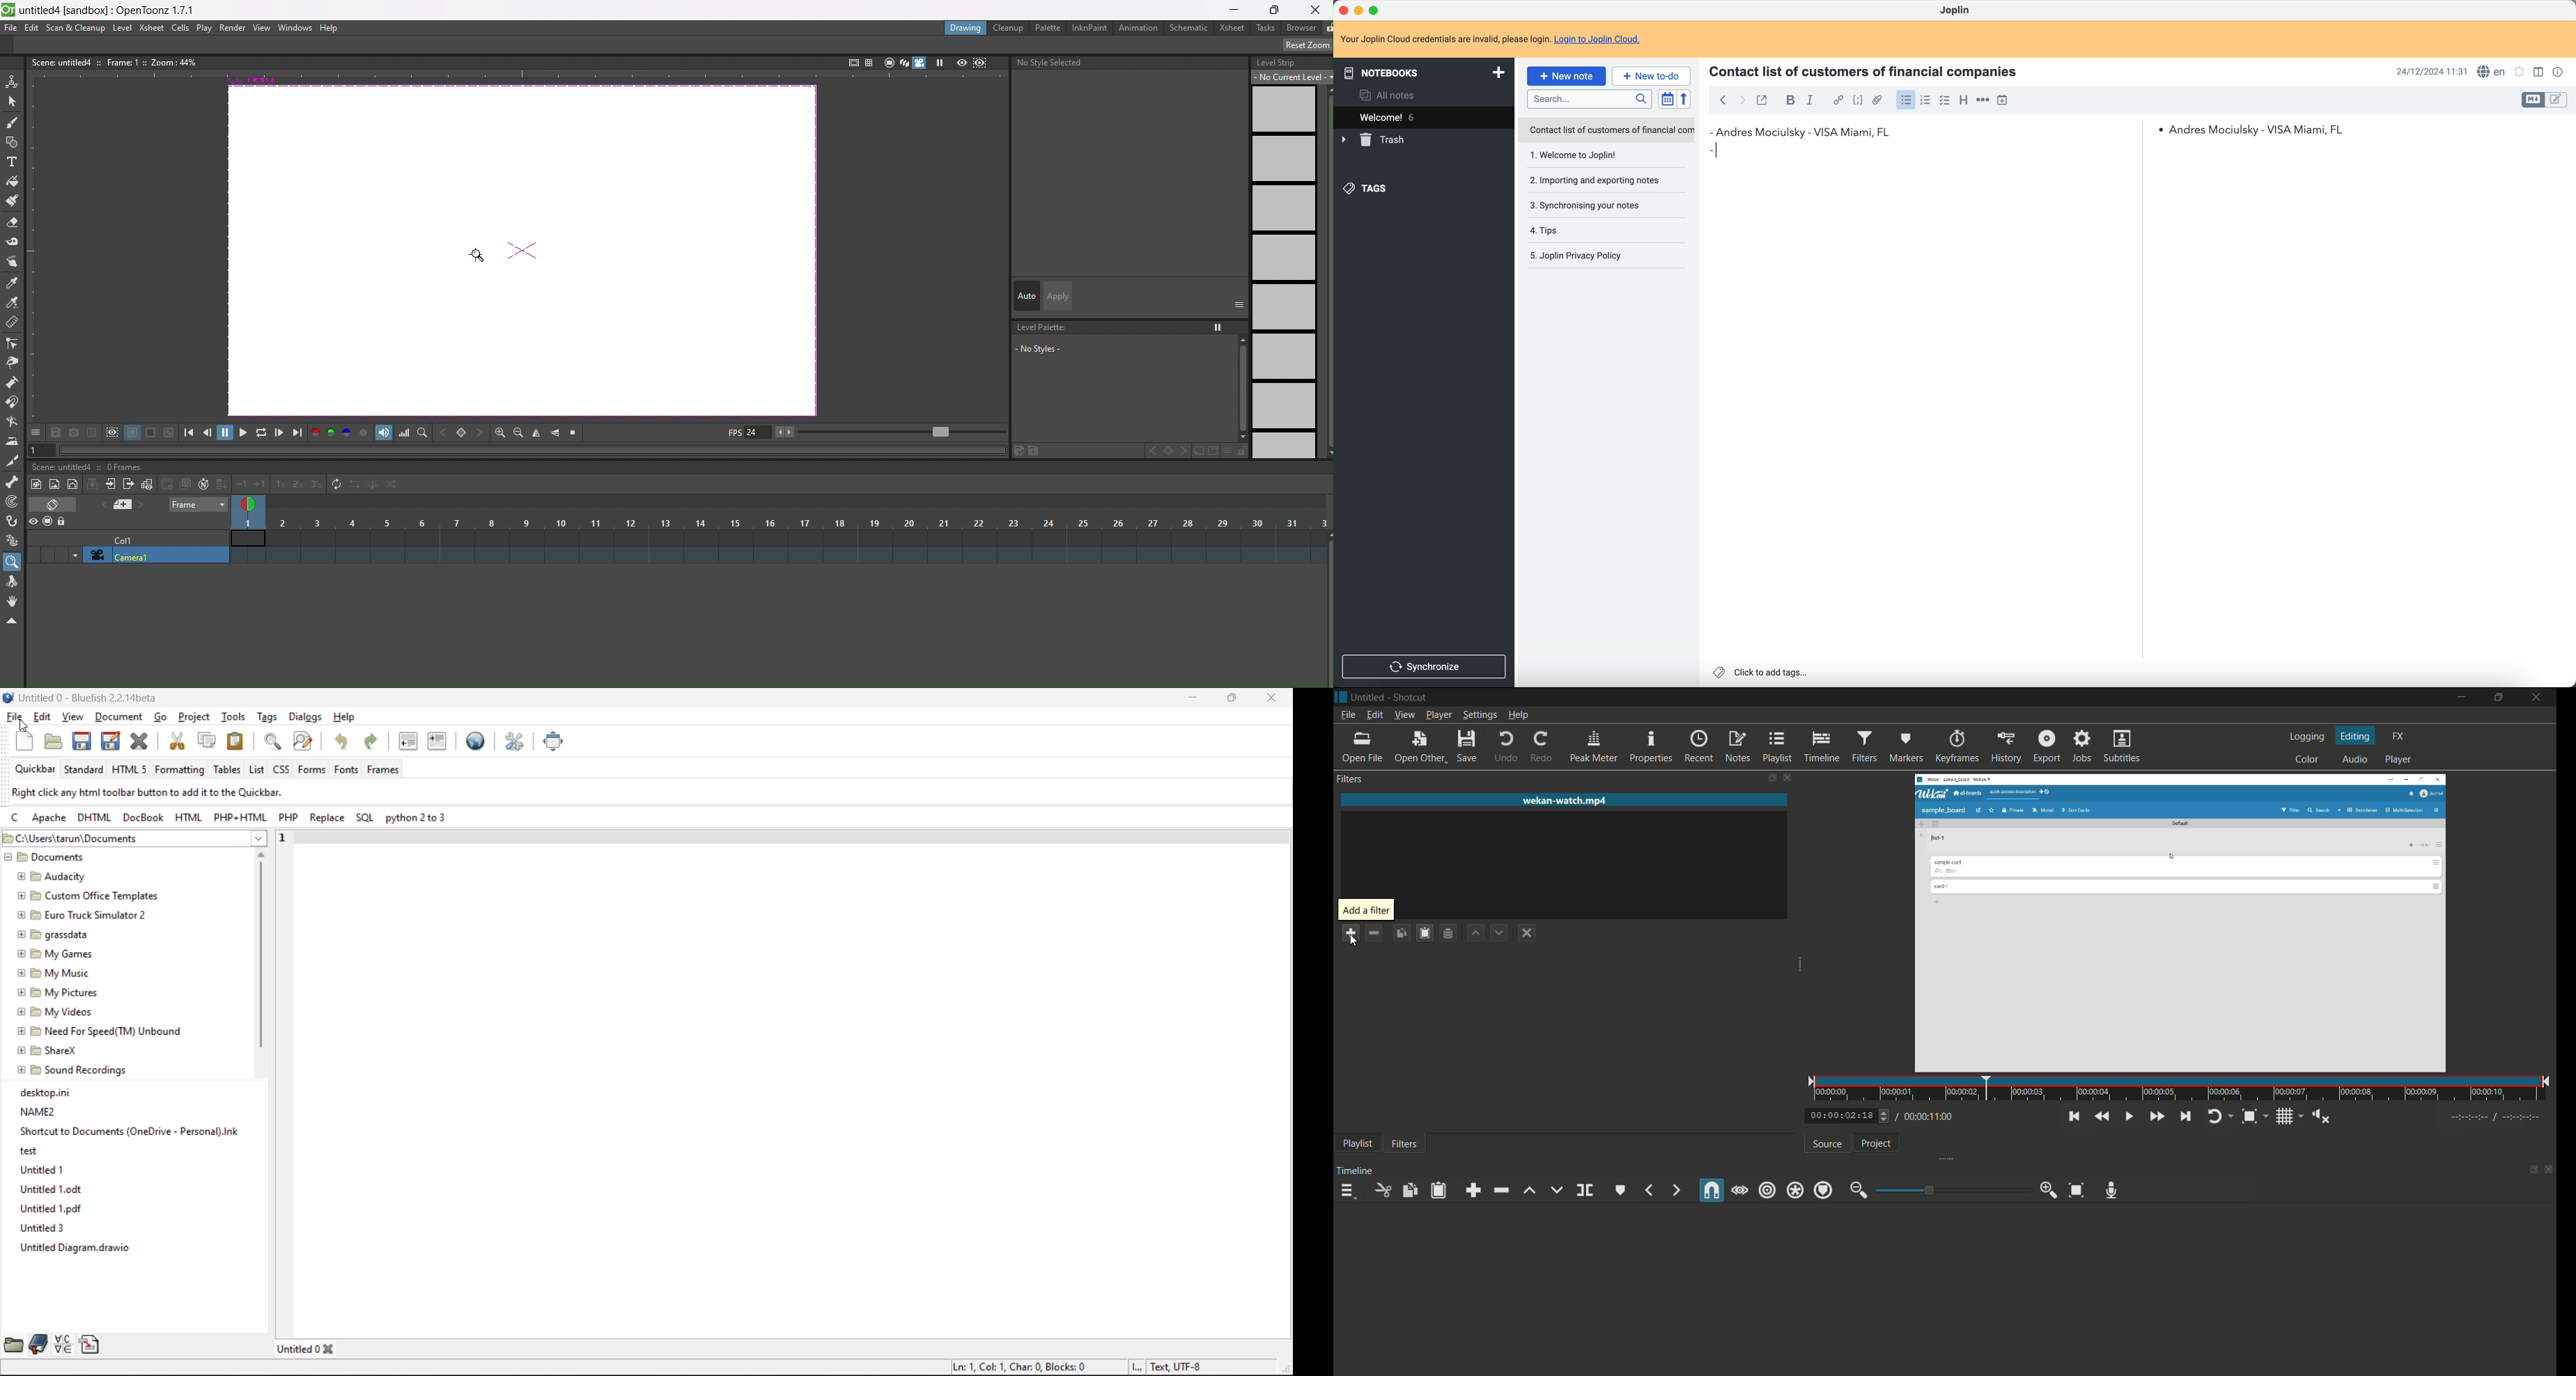  What do you see at coordinates (2538, 71) in the screenshot?
I see `toggle edit layout` at bounding box center [2538, 71].